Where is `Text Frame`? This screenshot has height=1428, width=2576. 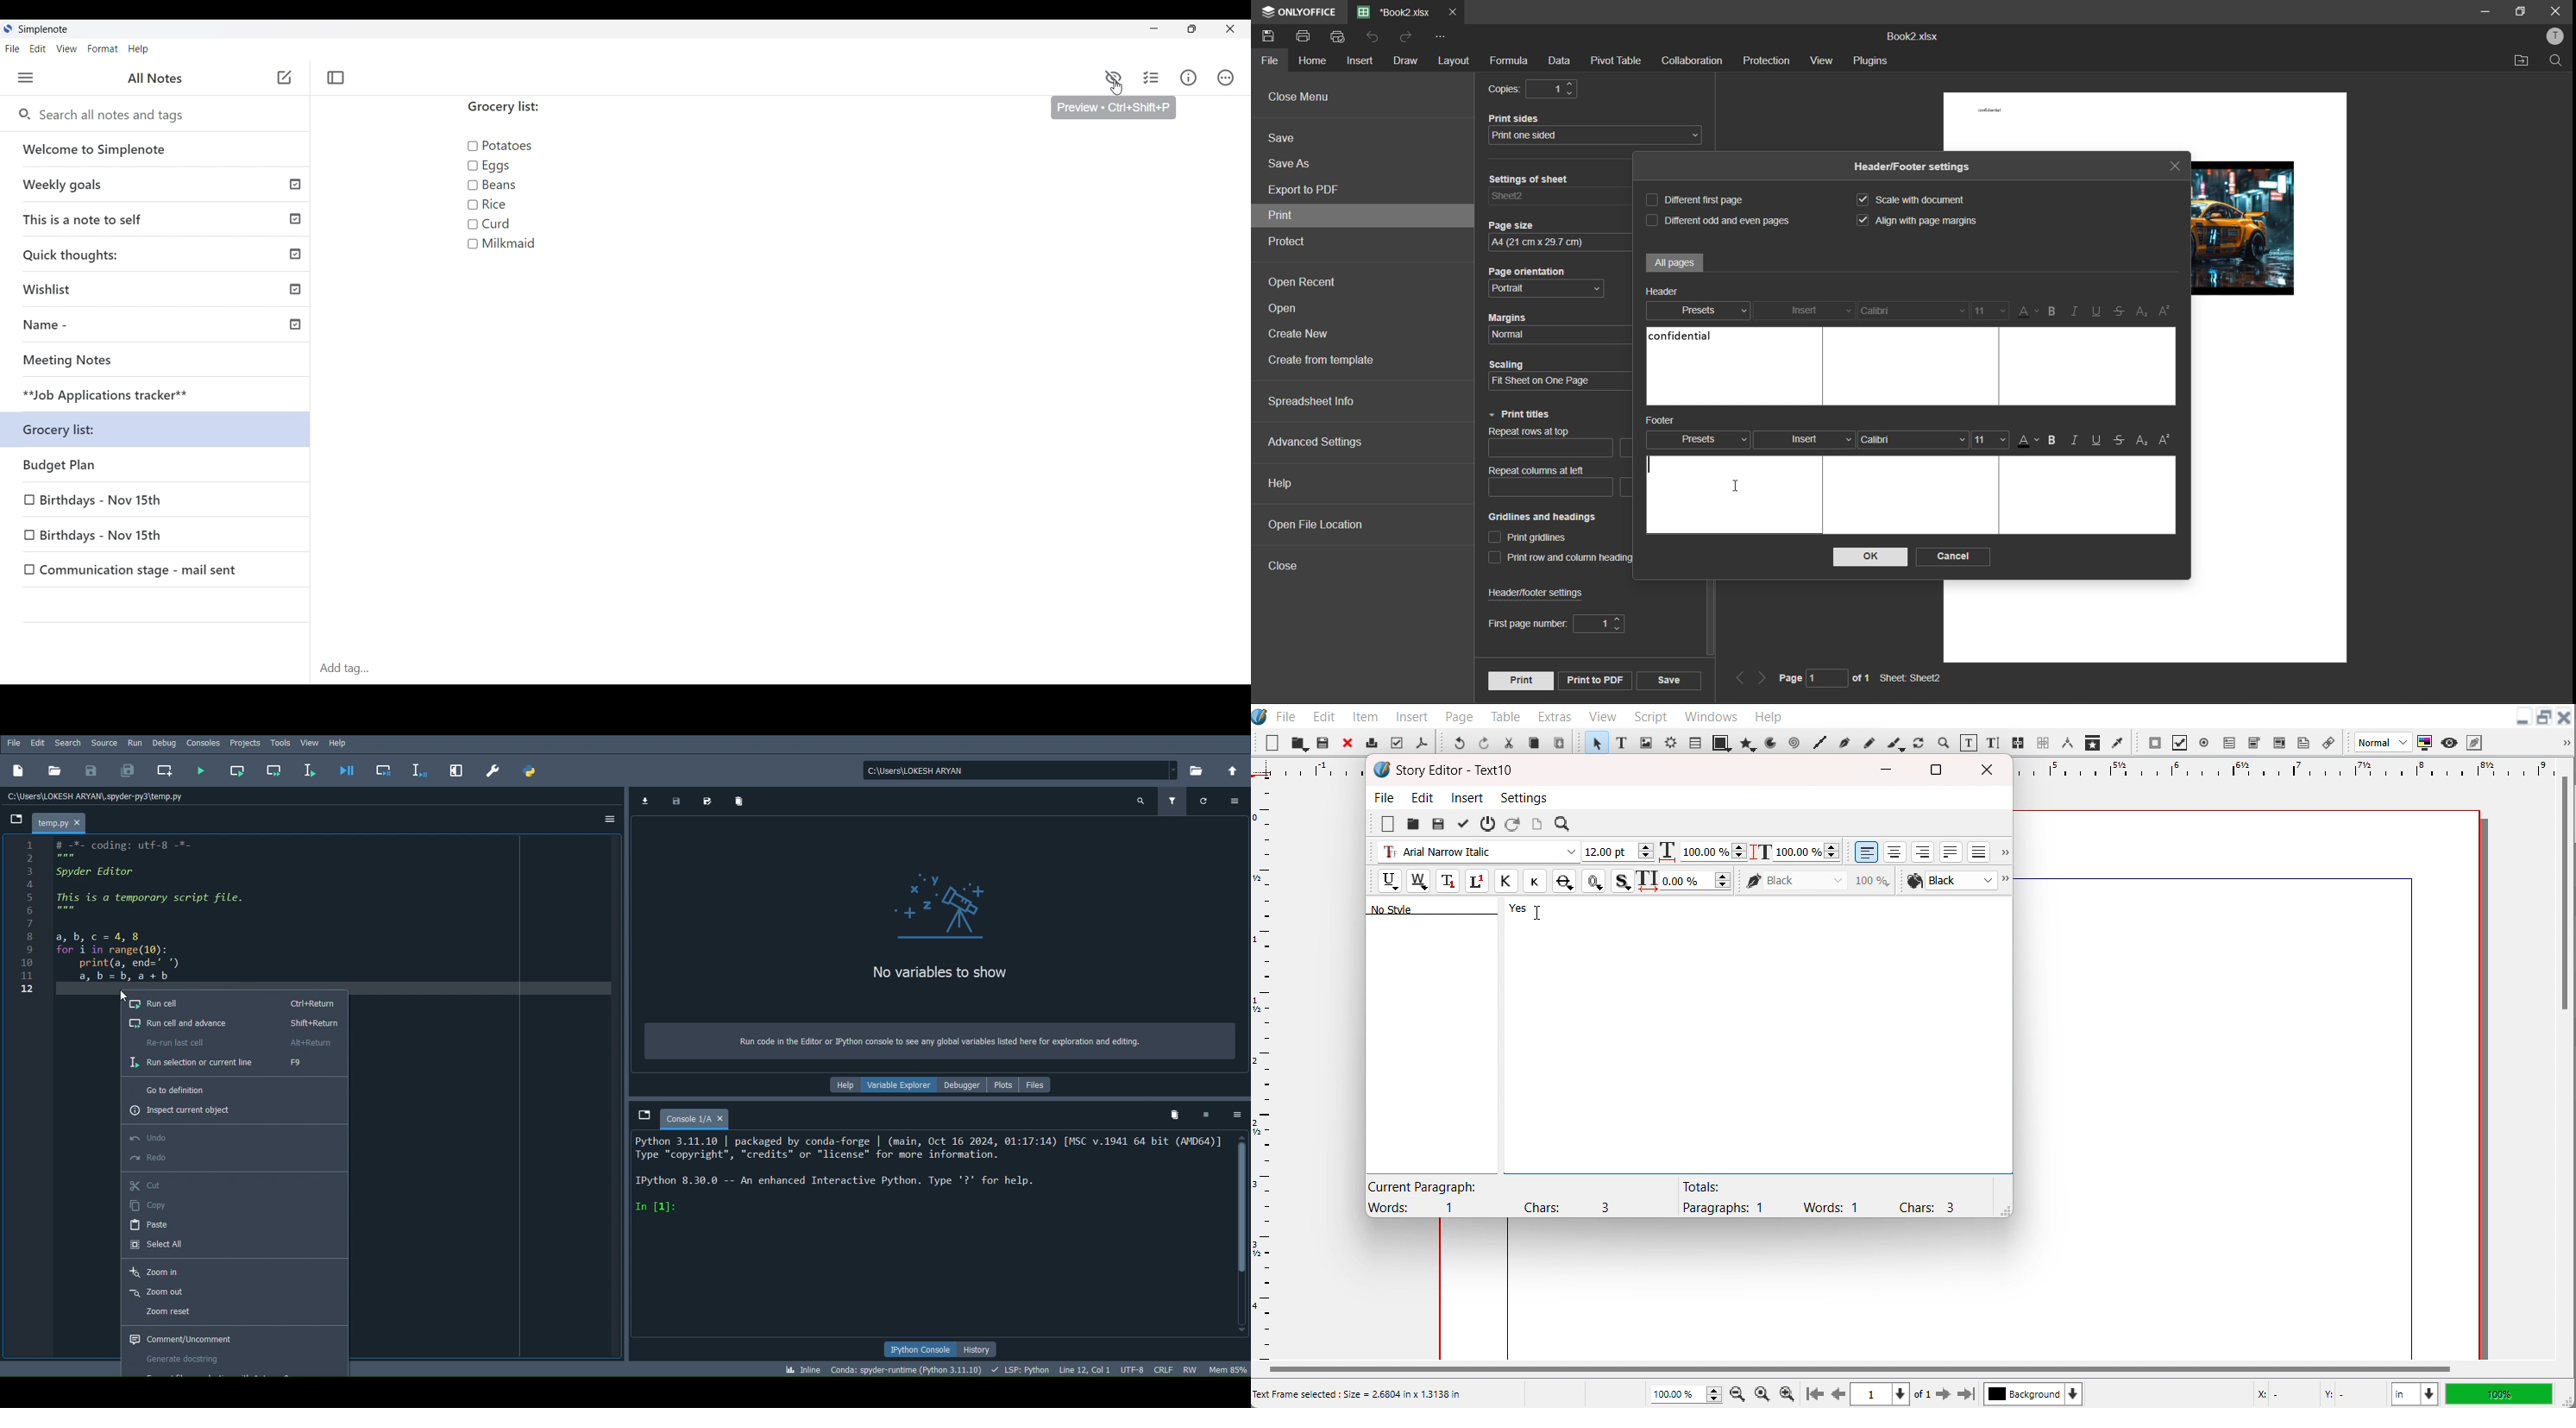
Text Frame is located at coordinates (1622, 742).